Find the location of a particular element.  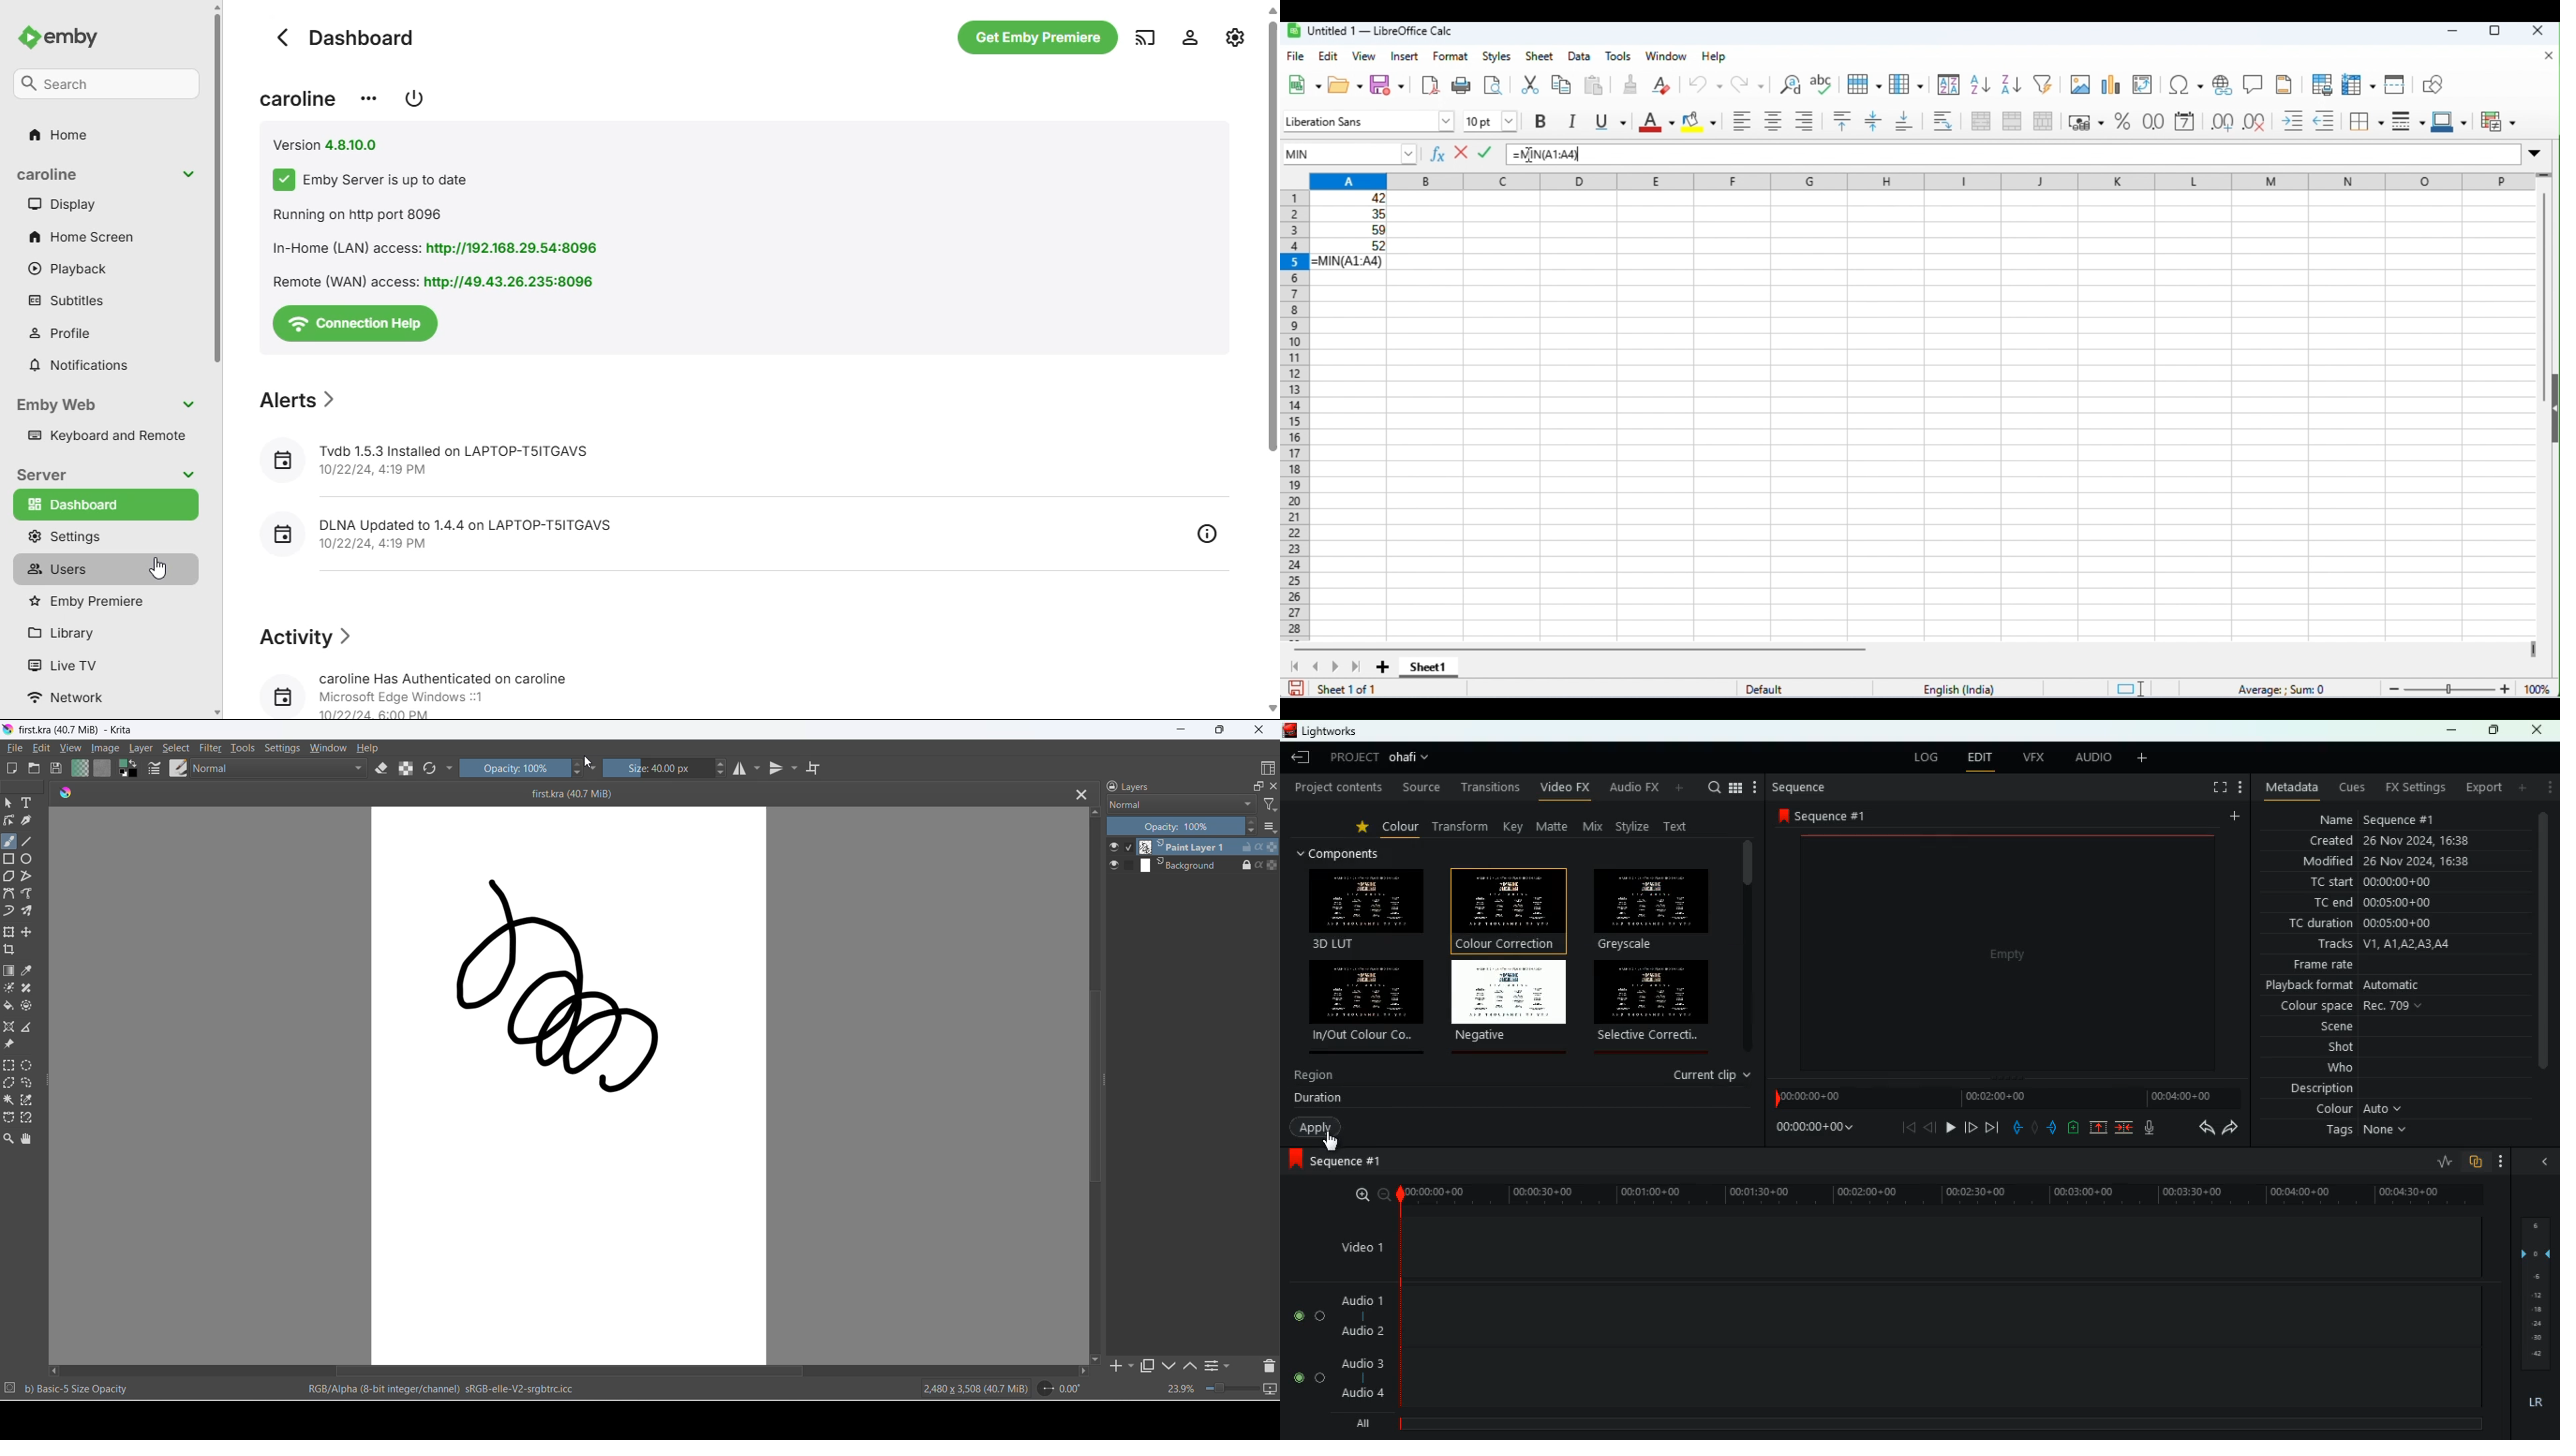

subtitles is located at coordinates (67, 301).